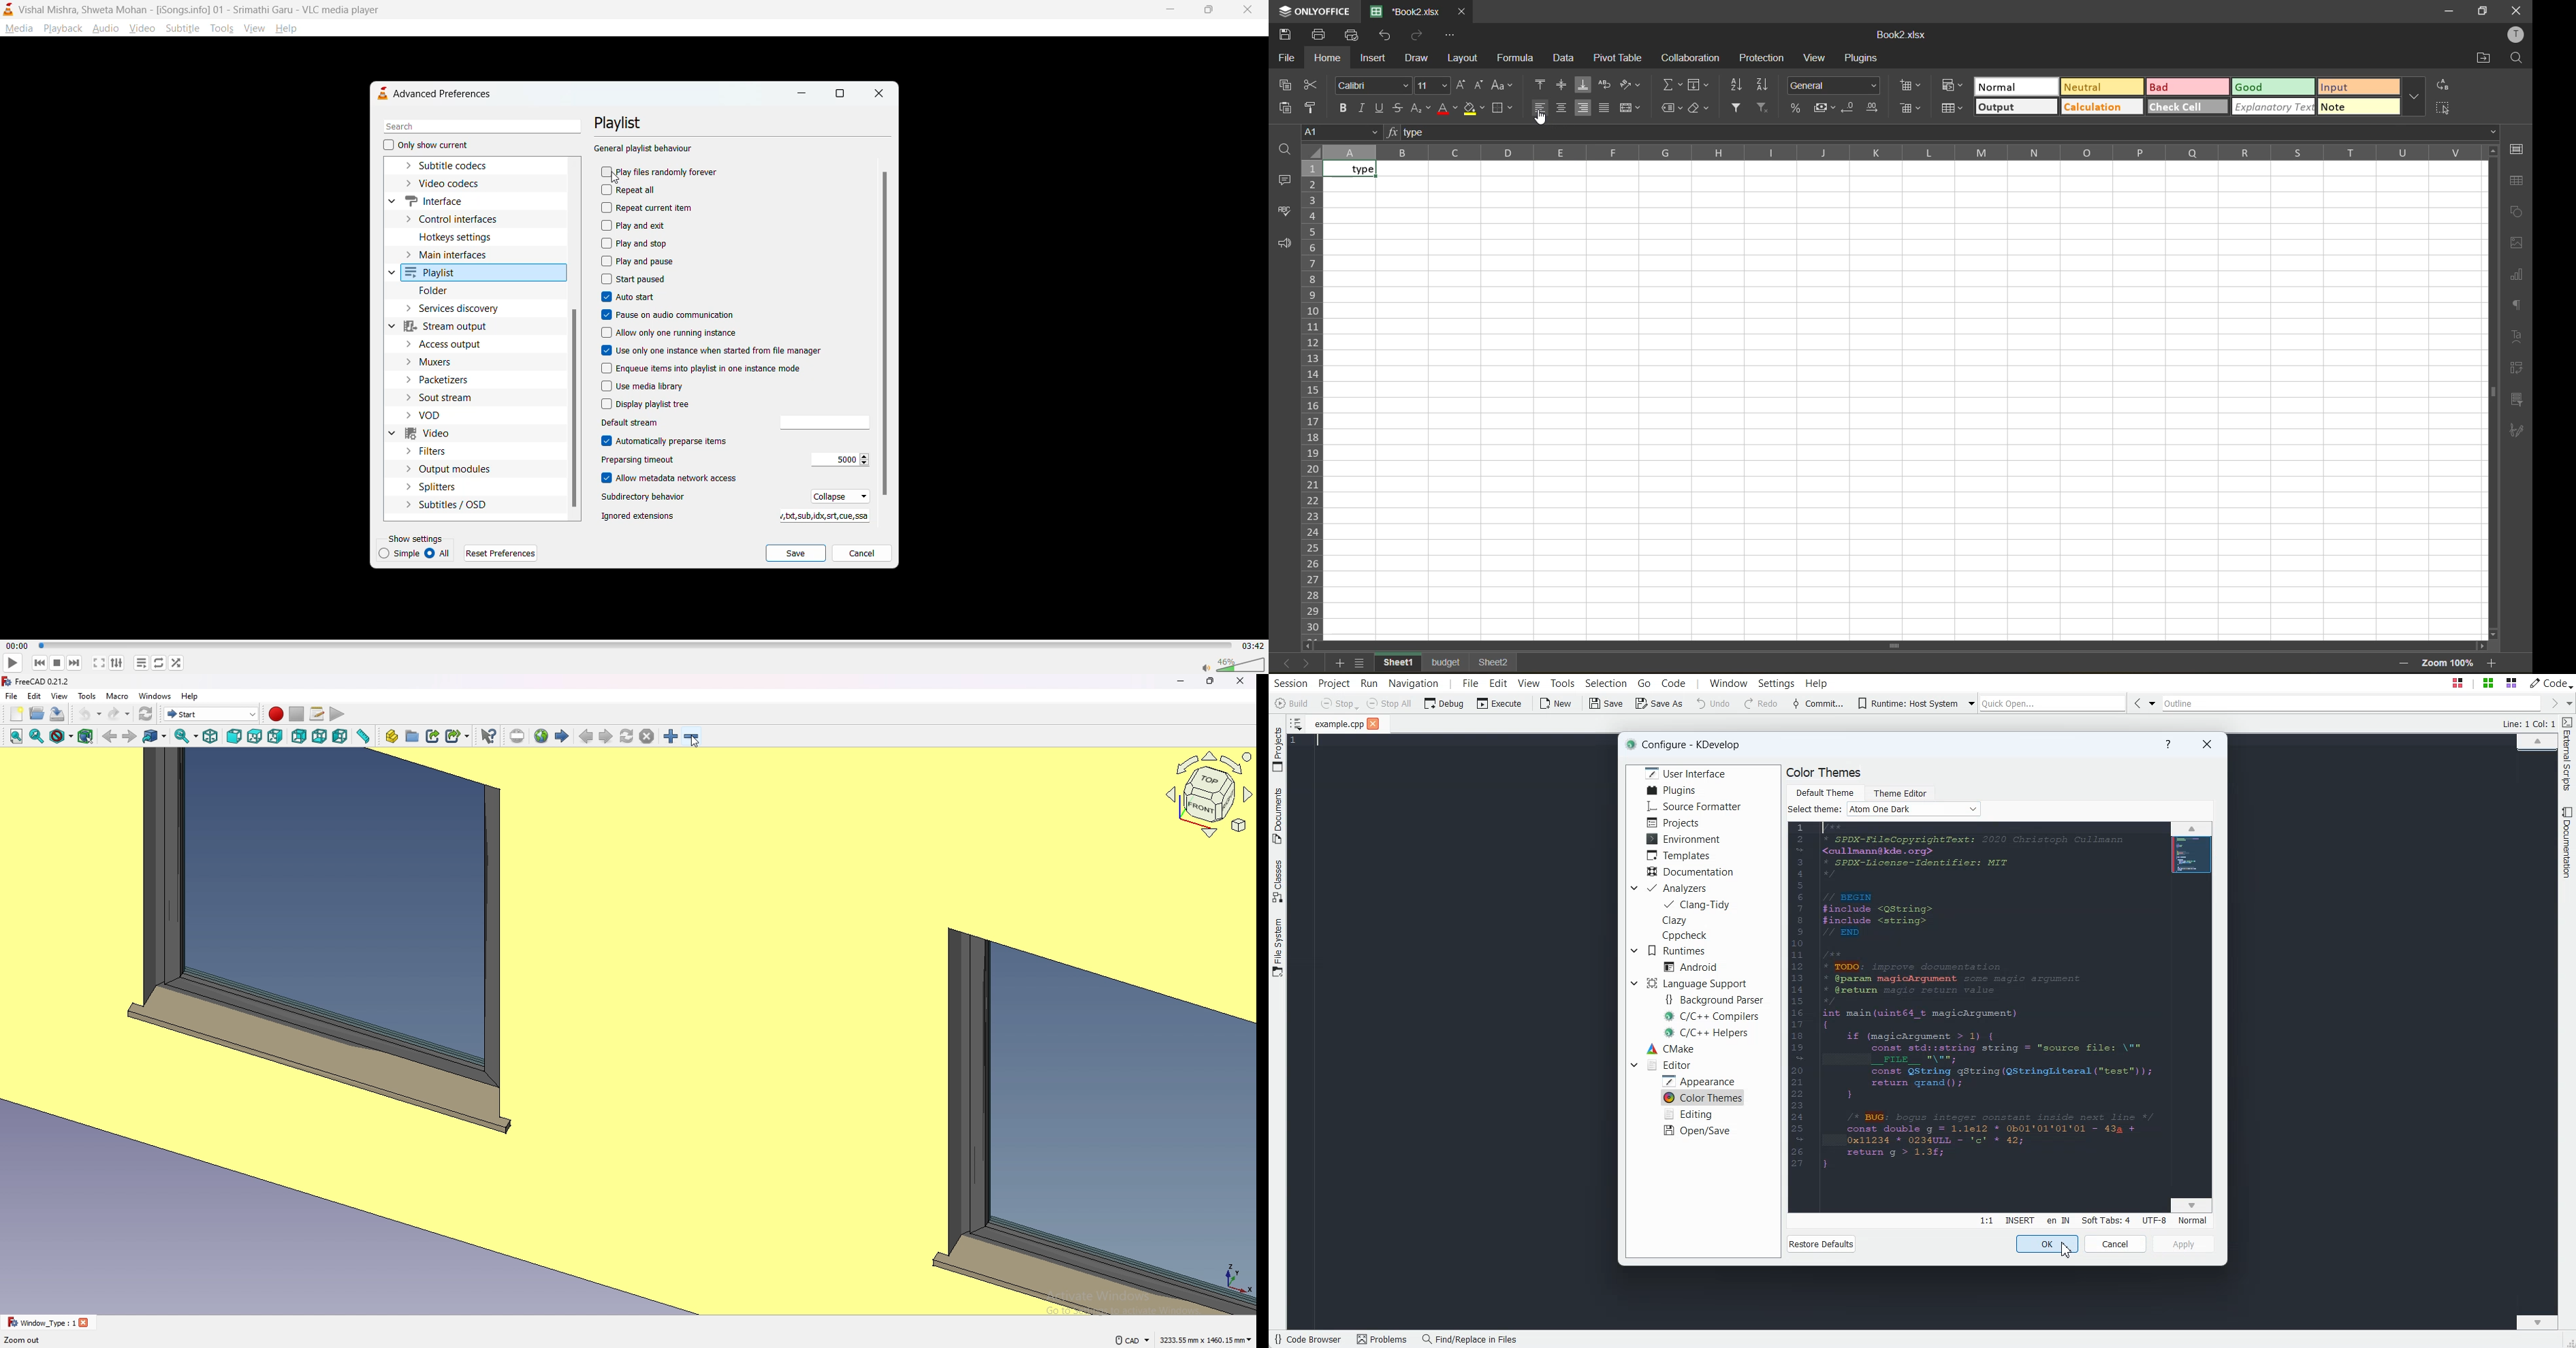 Image resolution: width=2576 pixels, height=1372 pixels. Describe the element at coordinates (436, 274) in the screenshot. I see `playlist` at that location.